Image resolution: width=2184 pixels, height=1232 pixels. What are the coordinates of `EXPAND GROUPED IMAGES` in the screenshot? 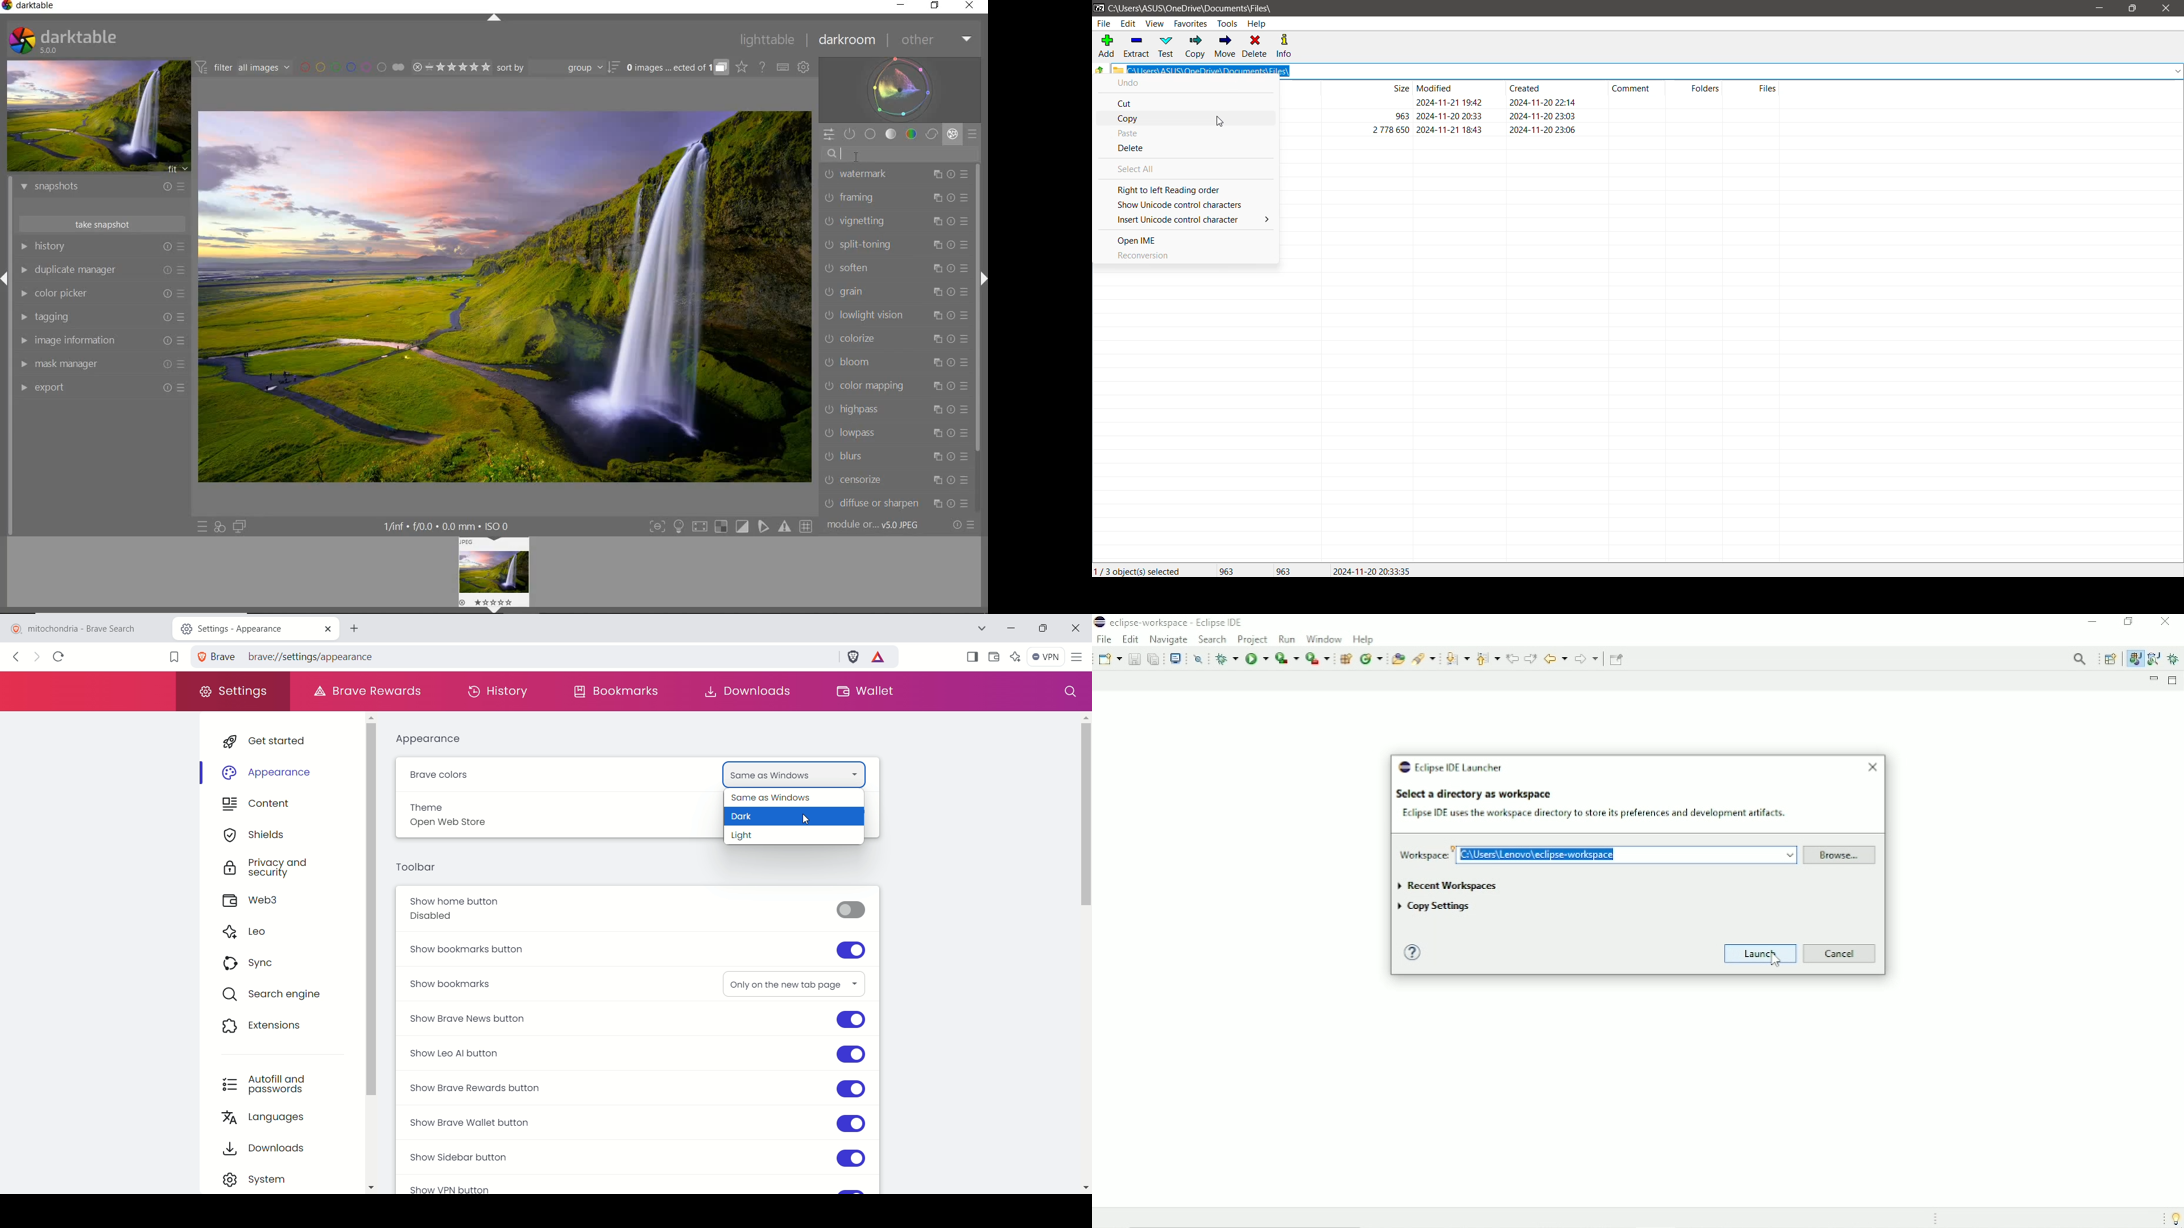 It's located at (678, 68).